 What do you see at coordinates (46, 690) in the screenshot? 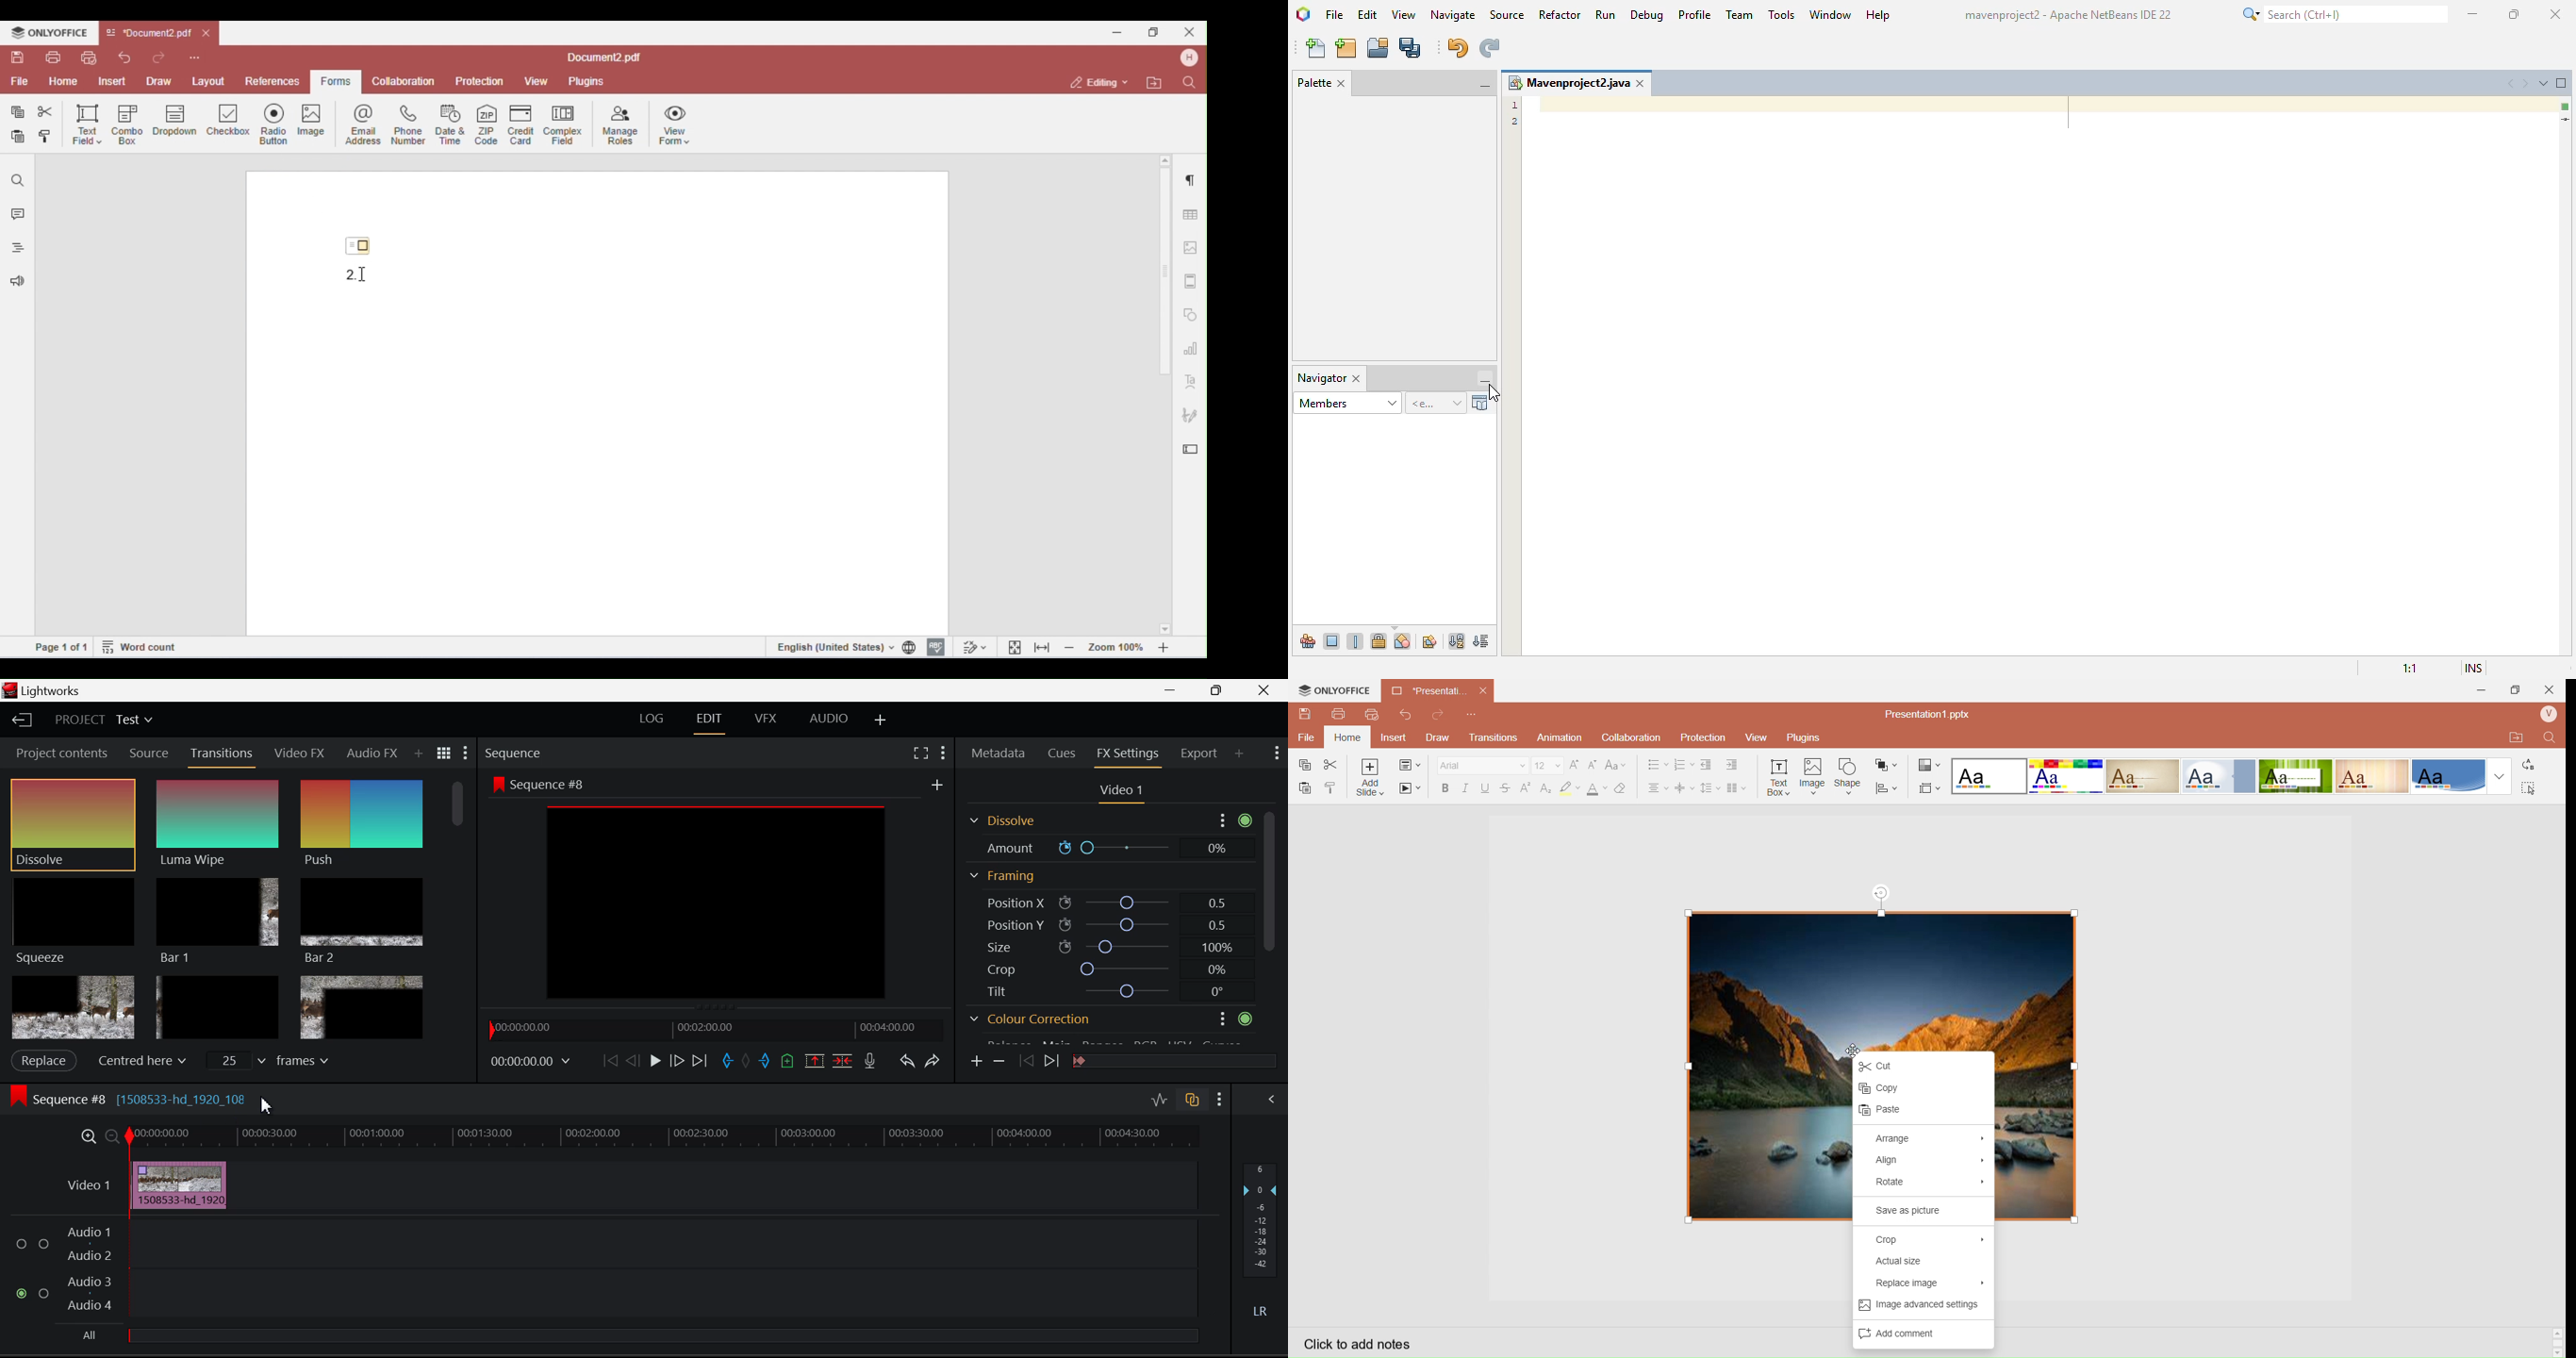
I see `Window Title` at bounding box center [46, 690].